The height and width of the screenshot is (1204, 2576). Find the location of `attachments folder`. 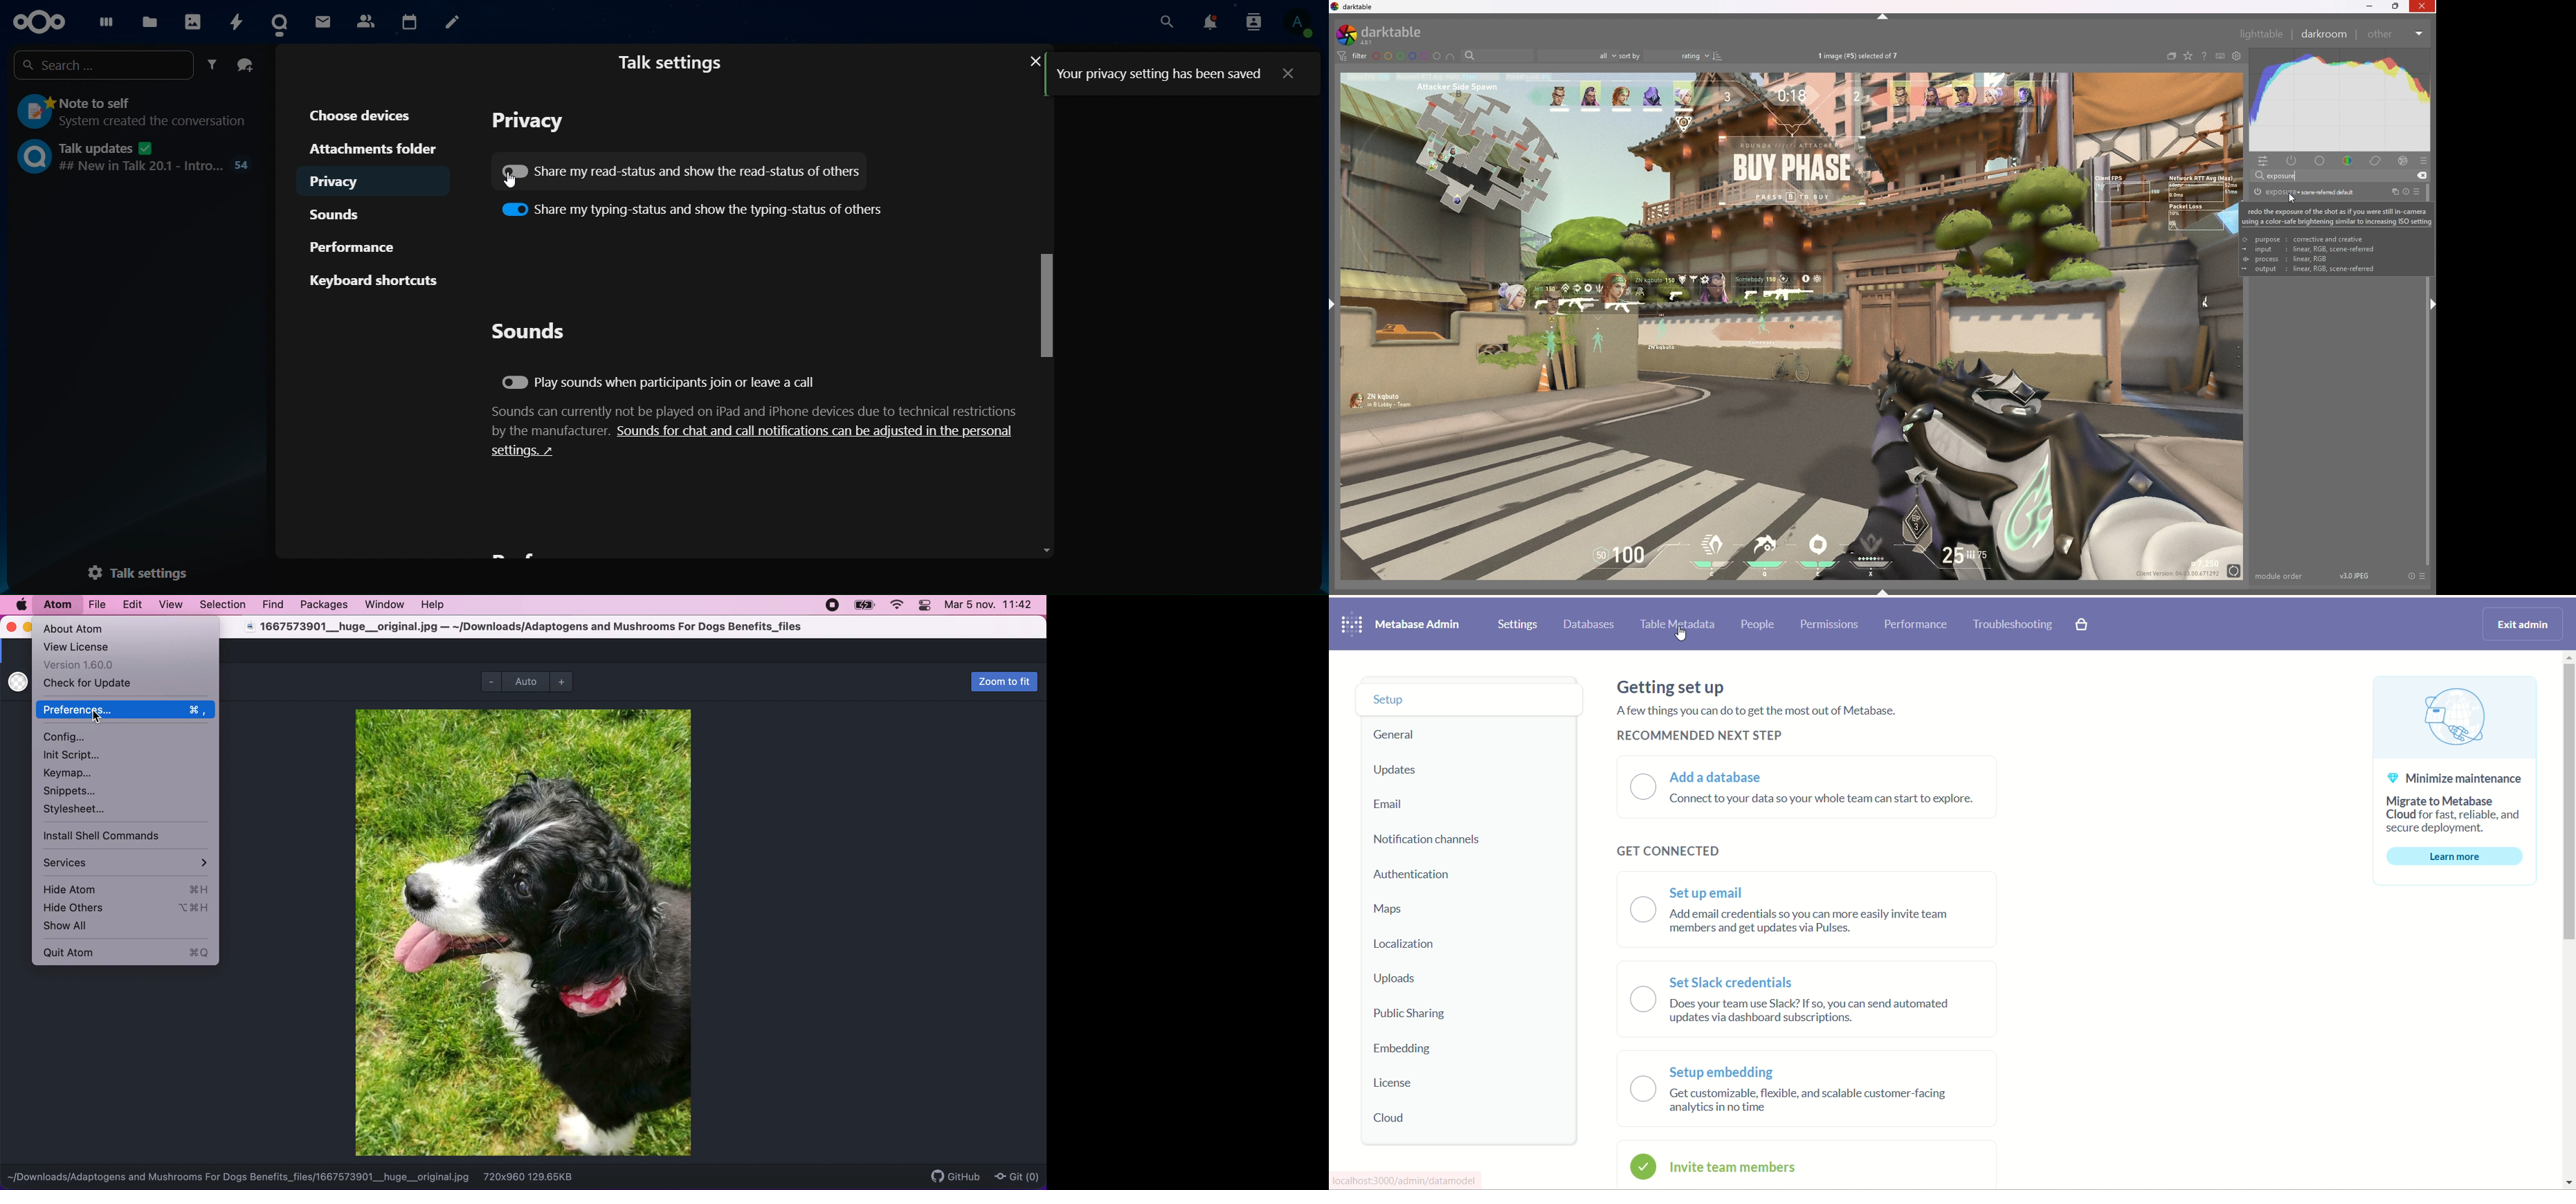

attachments folder is located at coordinates (370, 147).